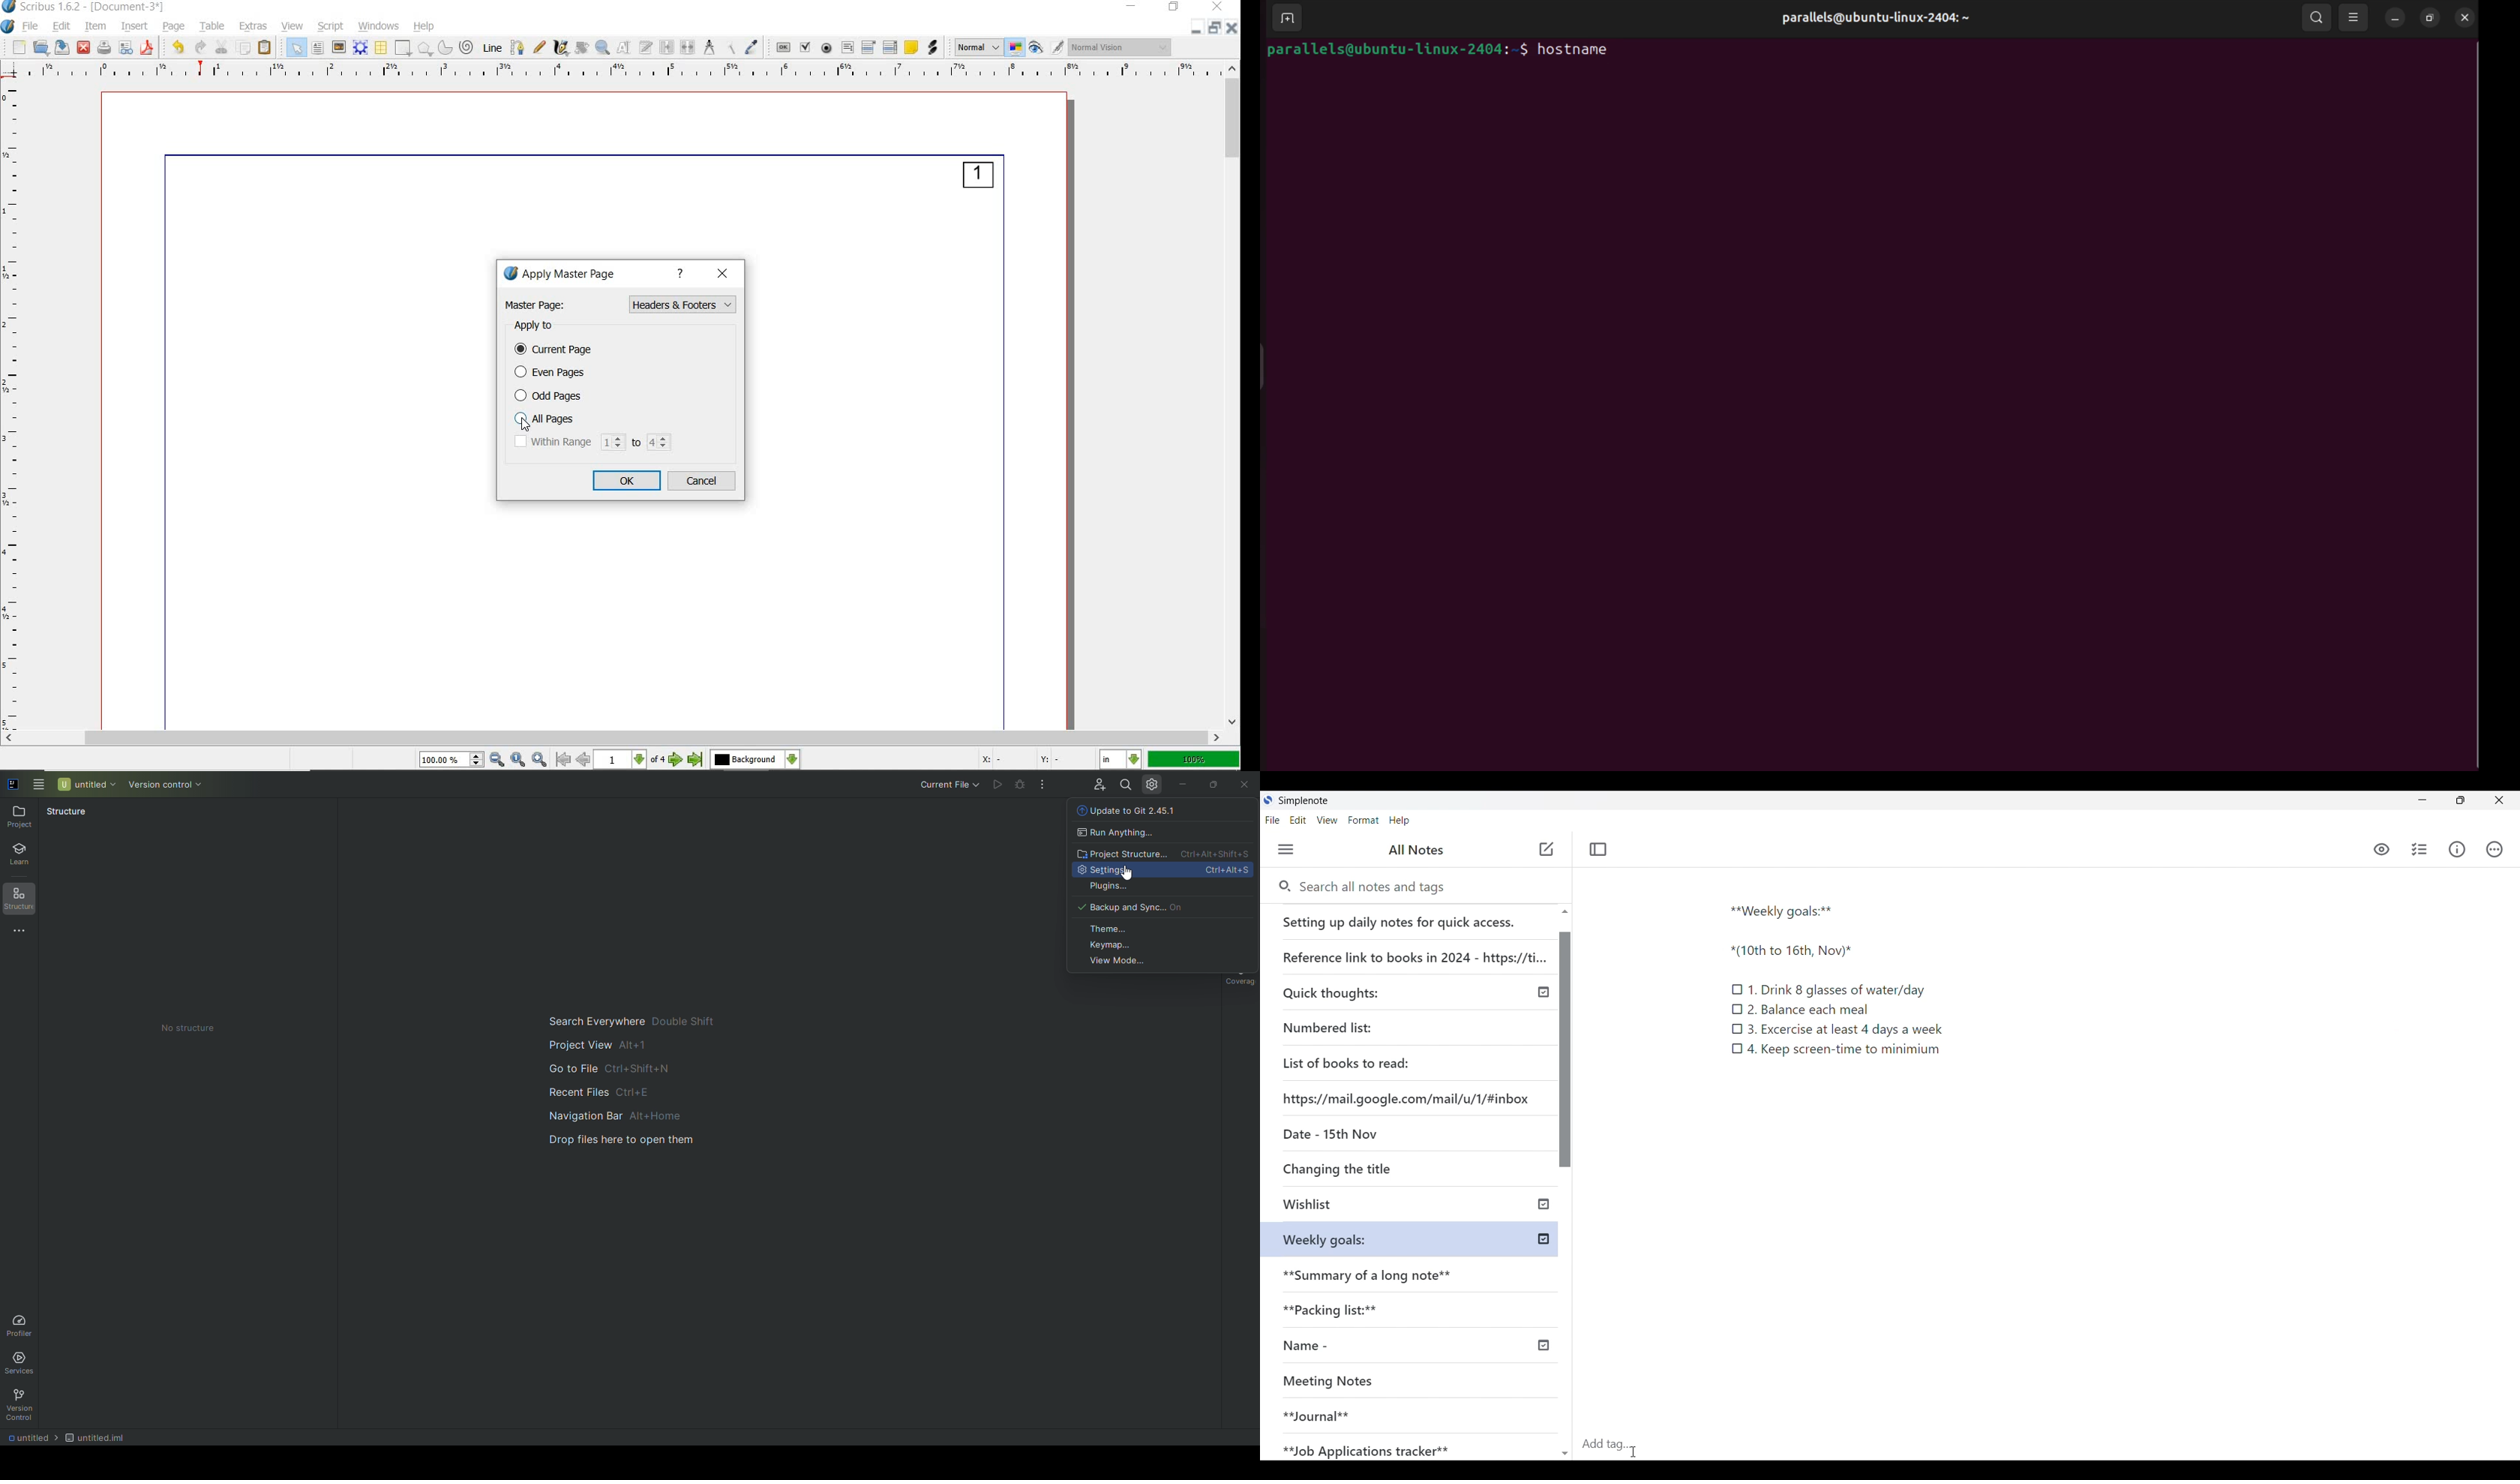 The width and height of the screenshot is (2520, 1484). What do you see at coordinates (1373, 1448) in the screenshot?
I see `Job Application tracker` at bounding box center [1373, 1448].